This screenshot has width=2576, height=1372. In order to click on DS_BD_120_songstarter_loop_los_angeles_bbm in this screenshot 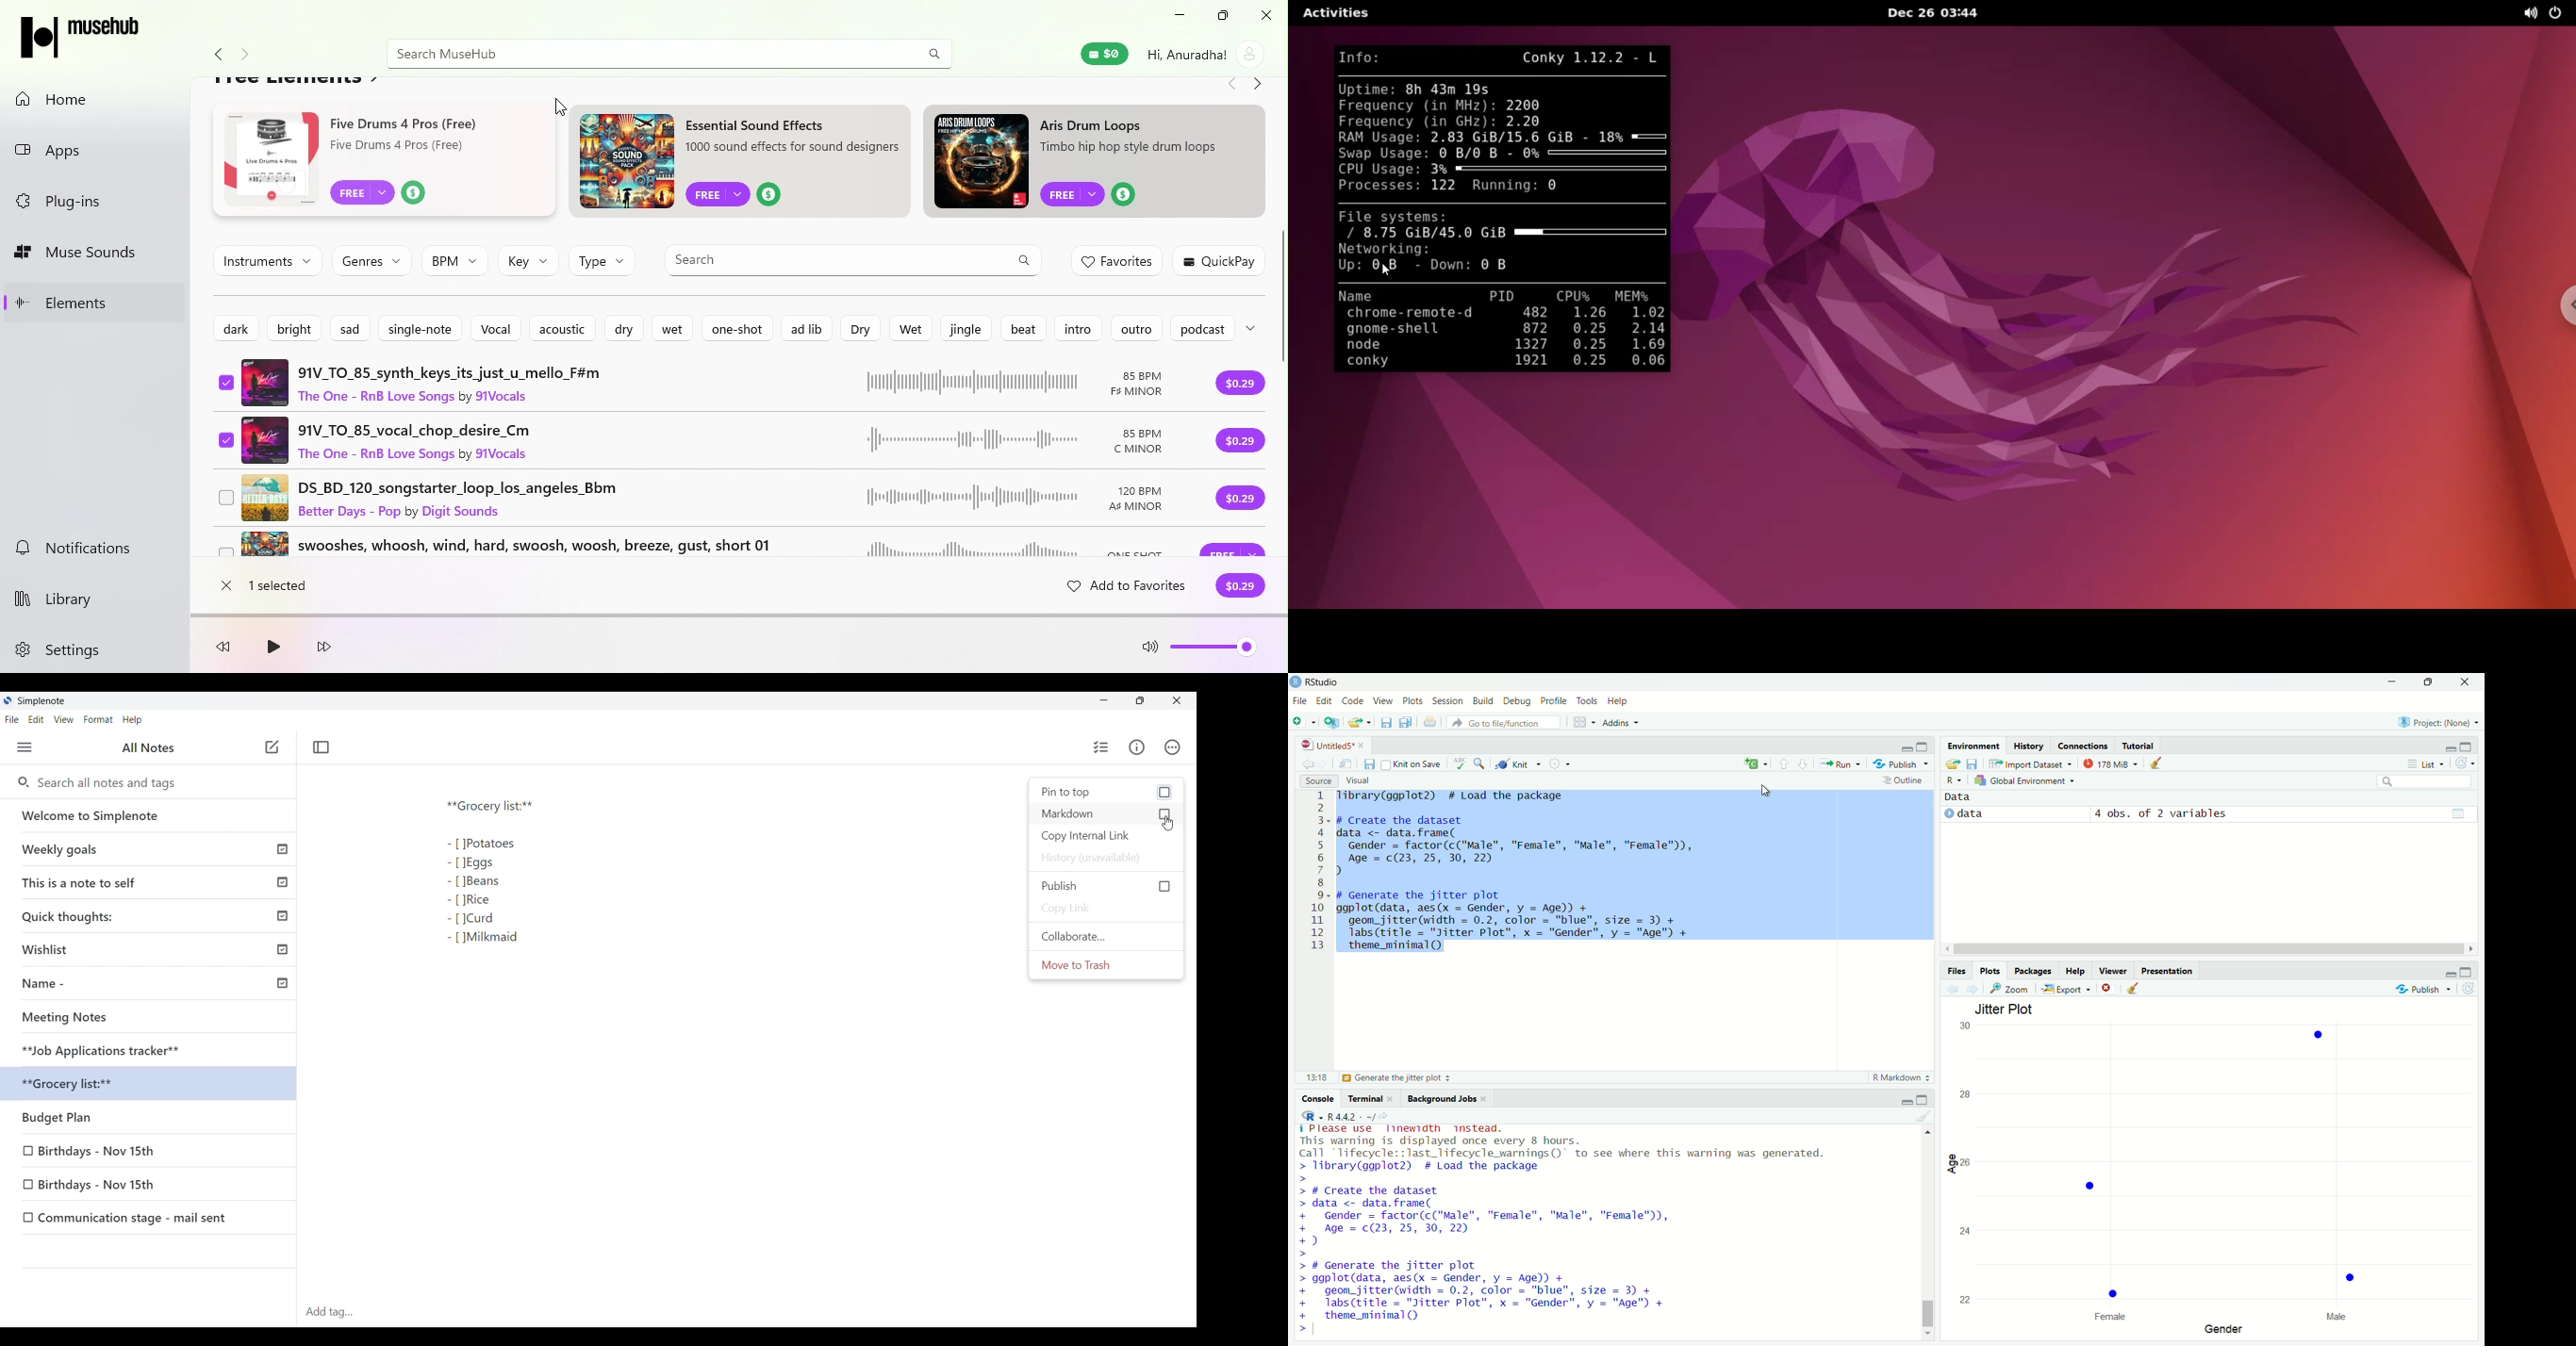, I will do `click(712, 498)`.